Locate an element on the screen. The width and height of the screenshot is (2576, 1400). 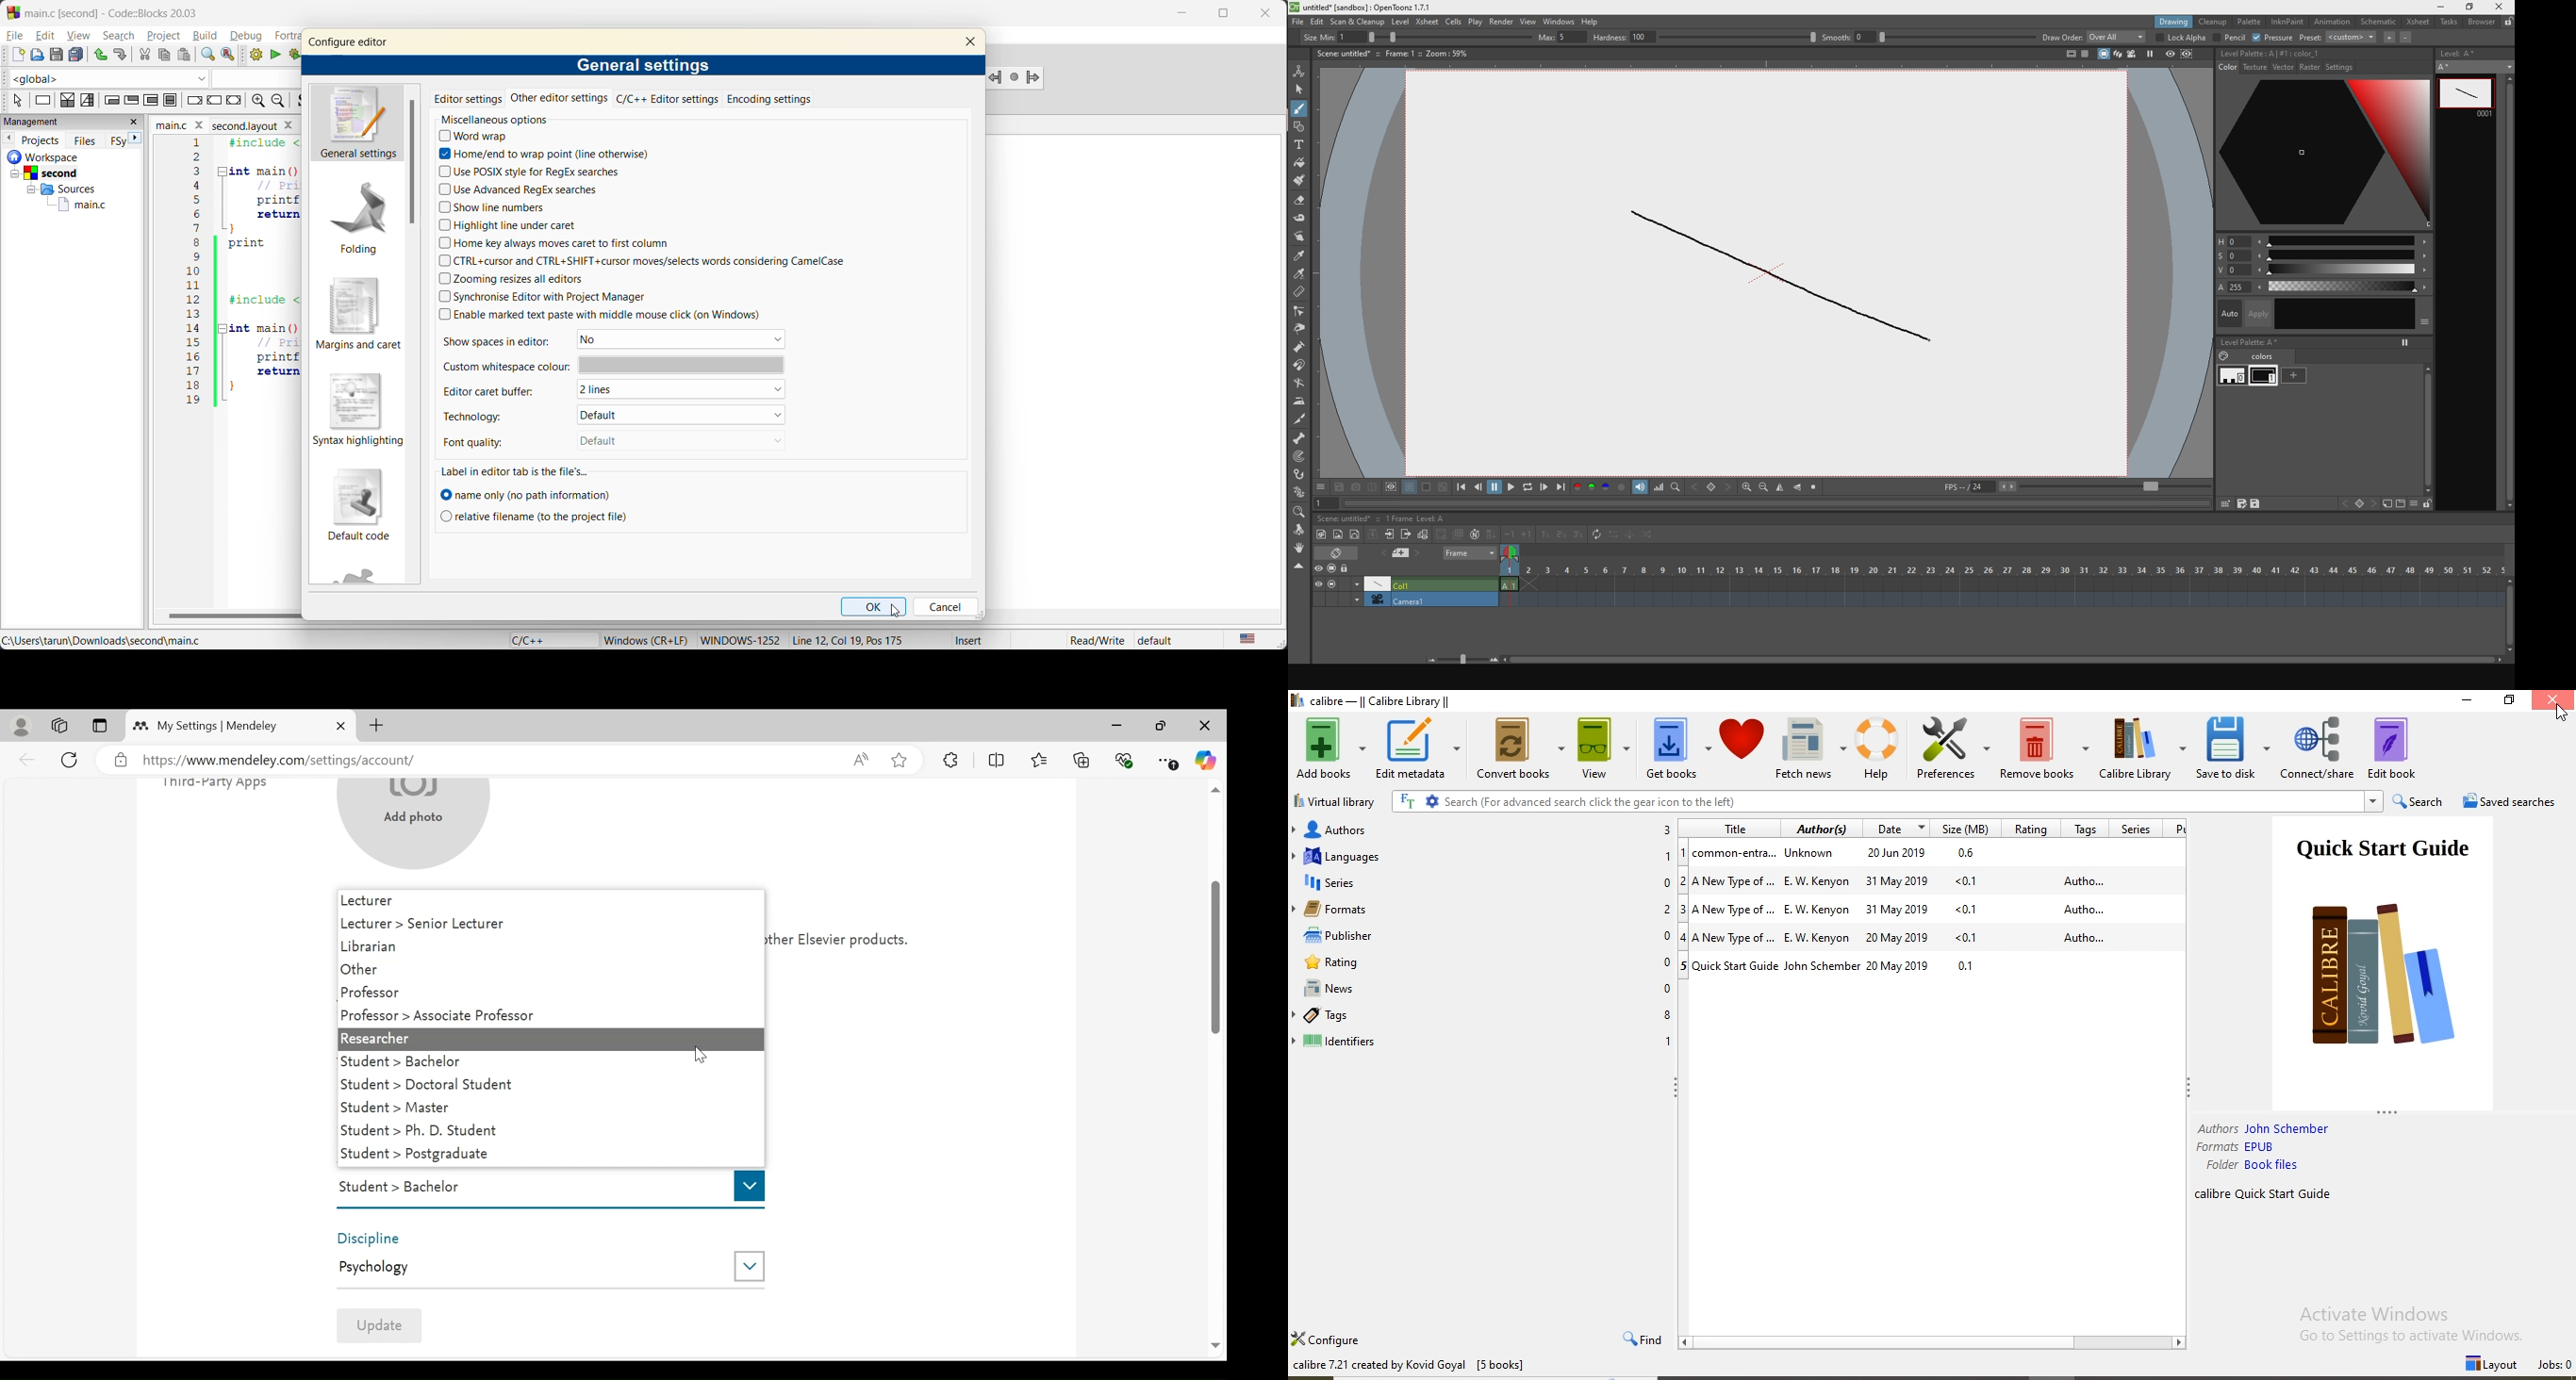
Add this page to Favorites is located at coordinates (899, 760).